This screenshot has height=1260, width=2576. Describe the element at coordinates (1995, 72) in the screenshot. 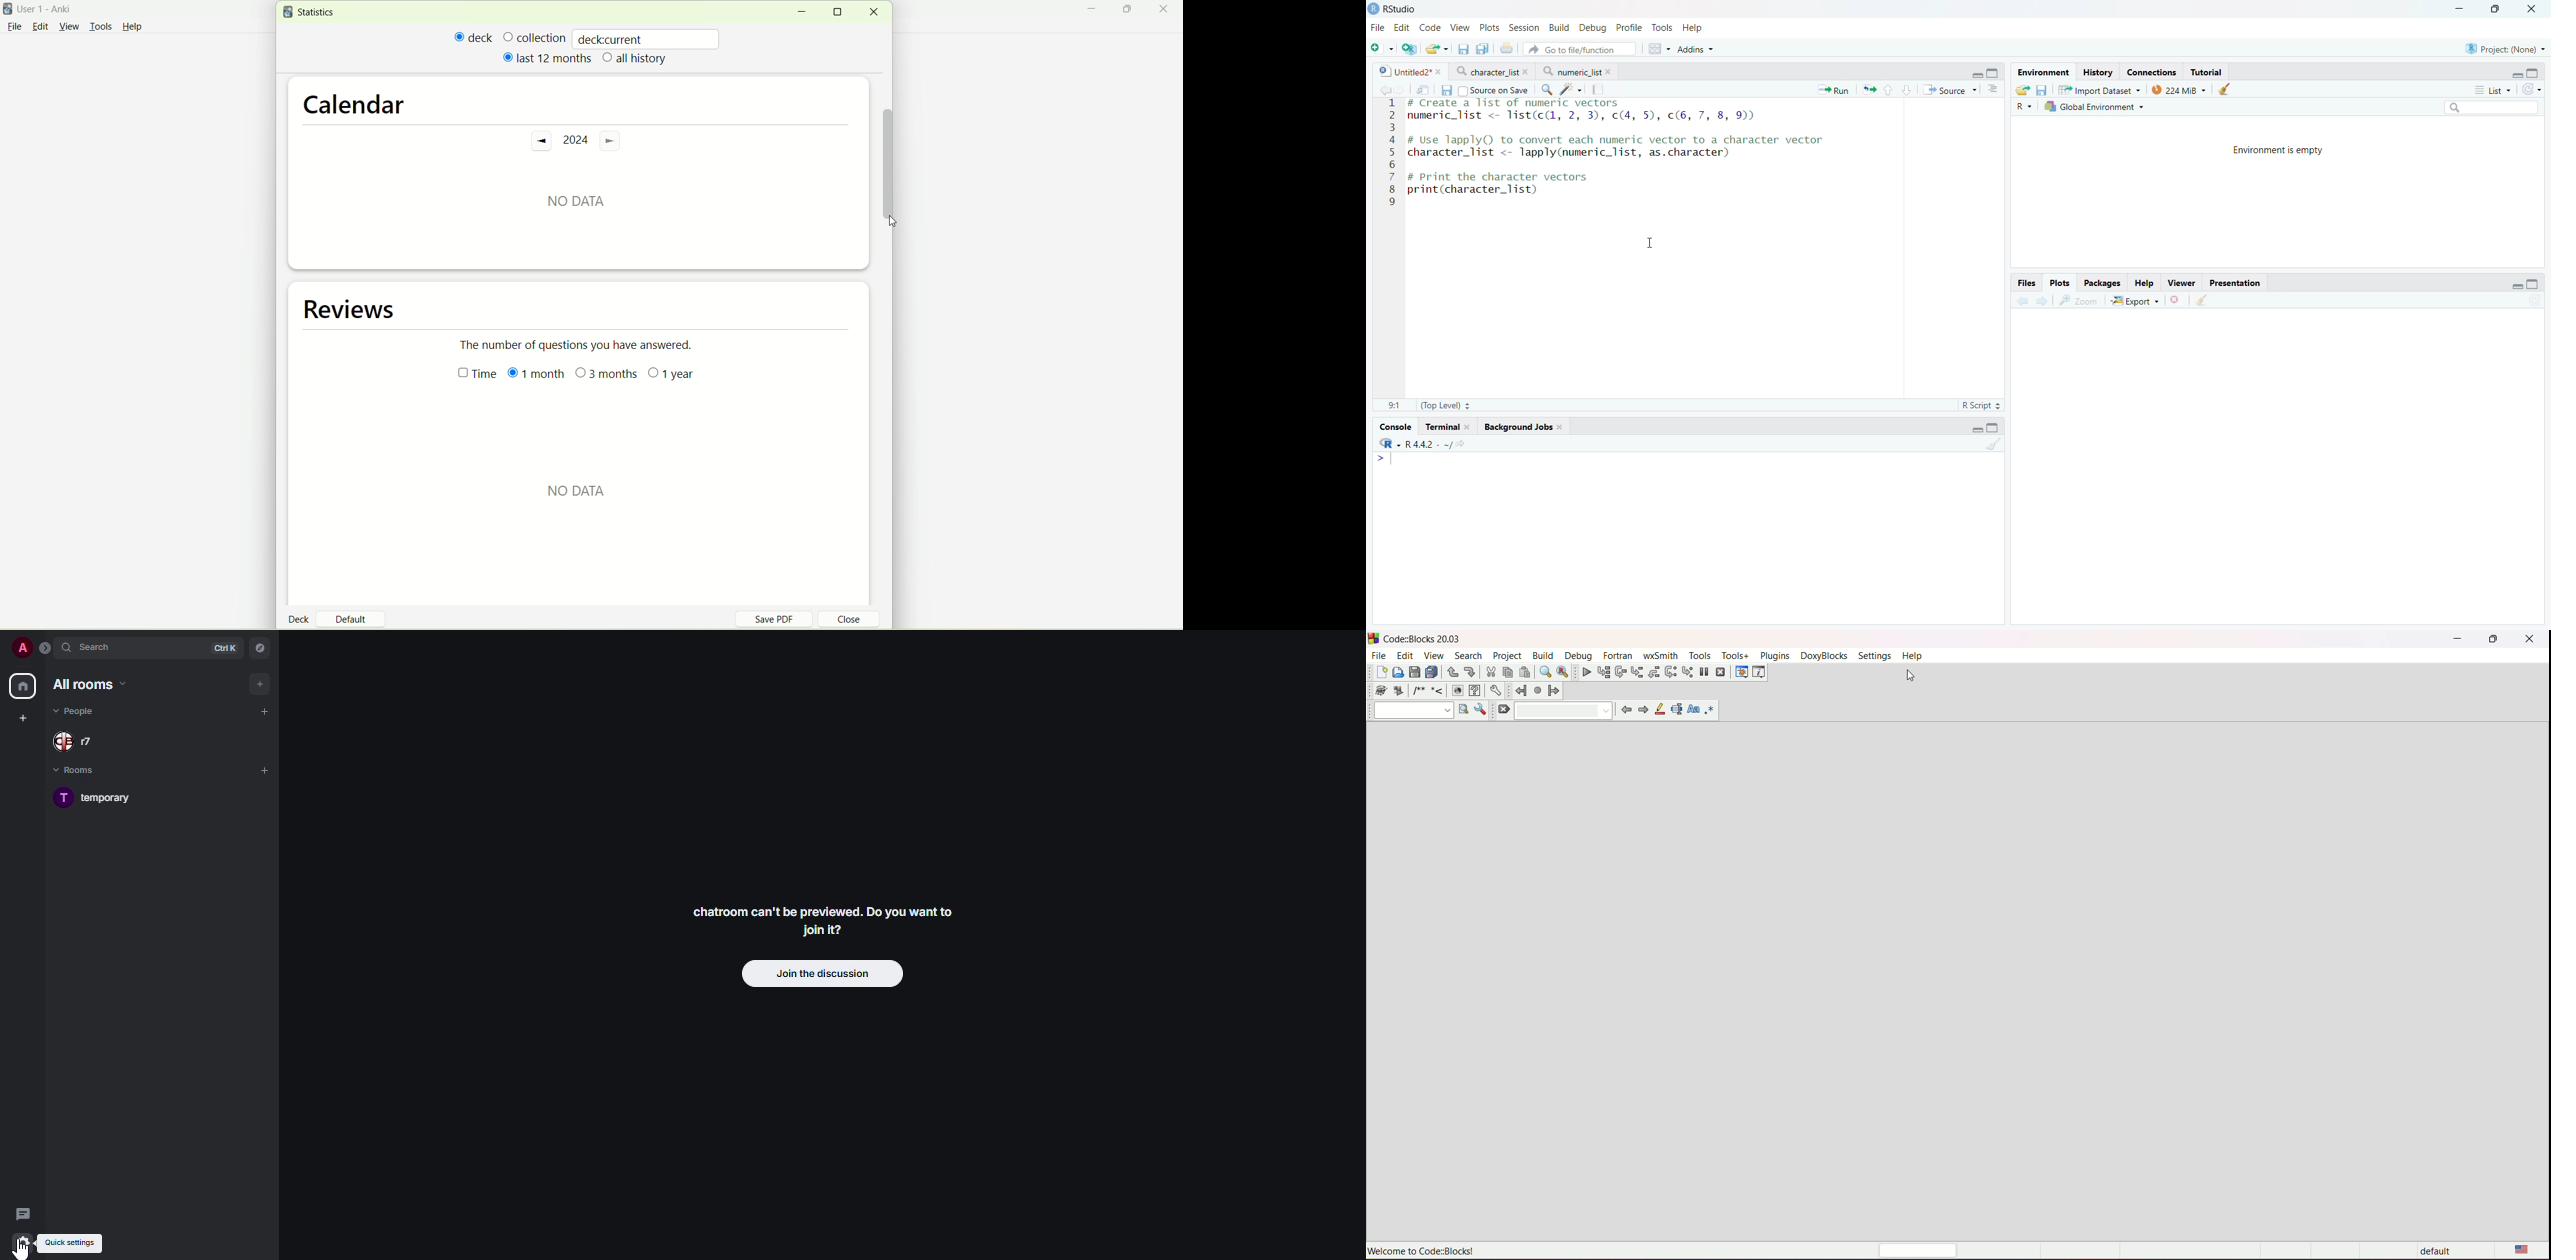

I see `Full Height` at that location.